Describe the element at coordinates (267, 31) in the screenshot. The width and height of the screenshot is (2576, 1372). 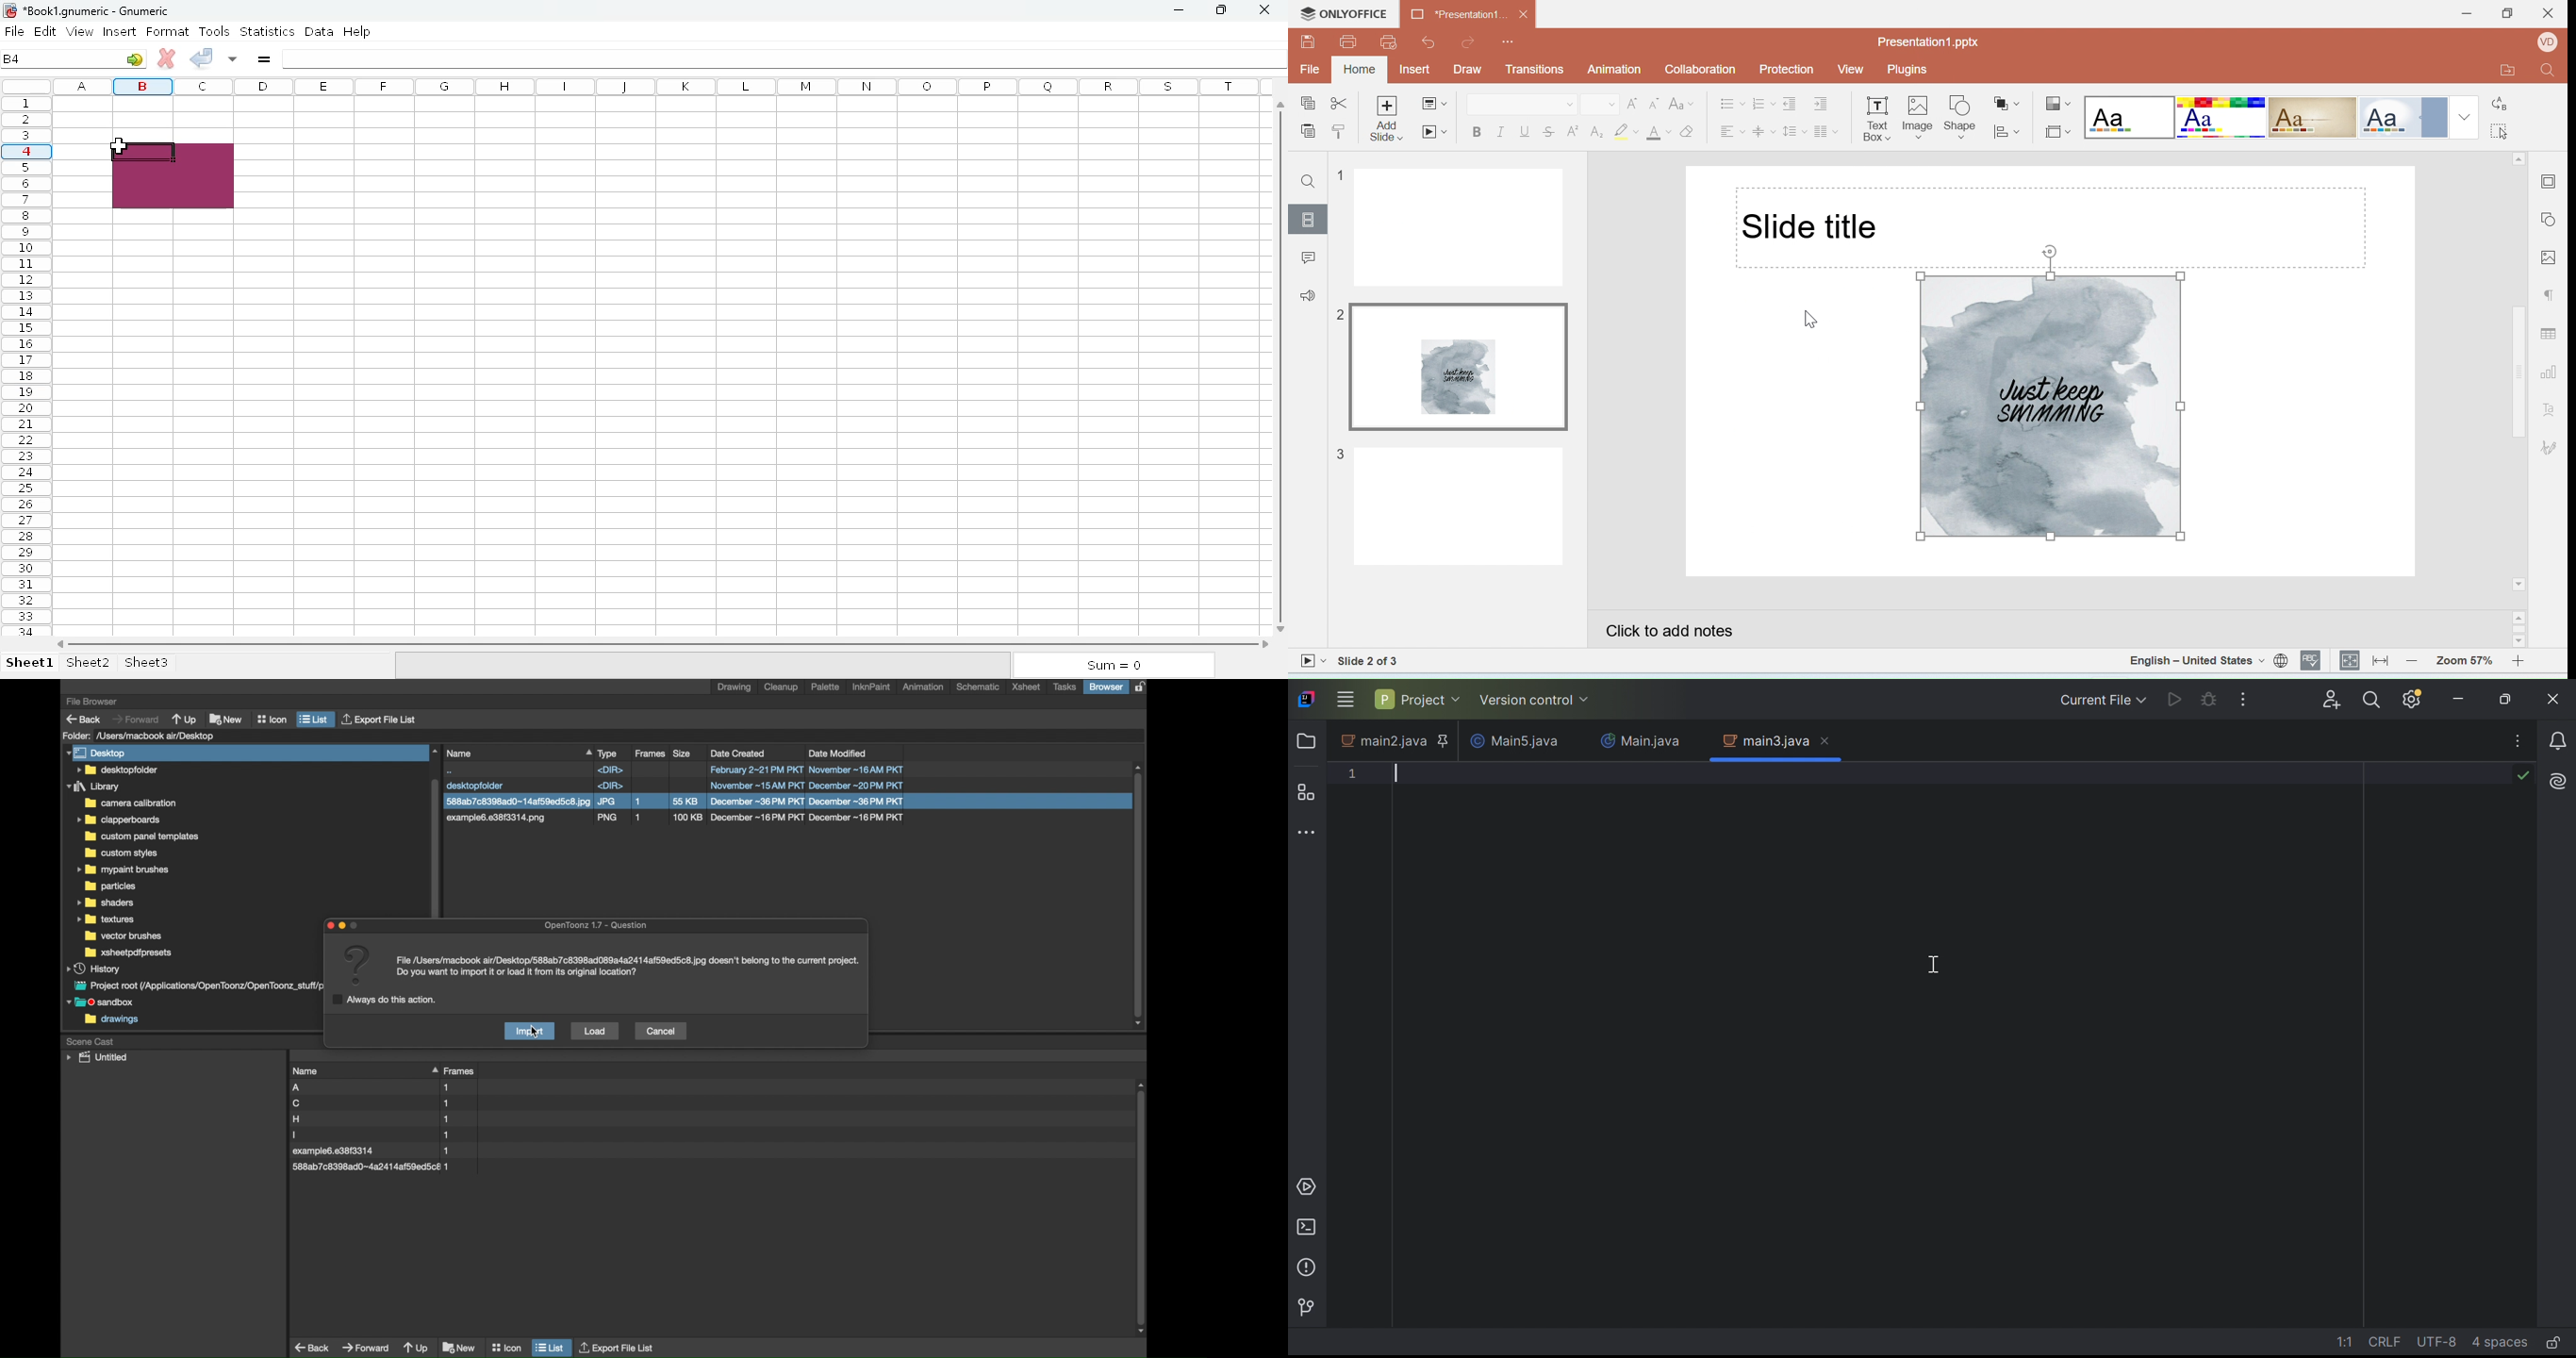
I see `statistics` at that location.